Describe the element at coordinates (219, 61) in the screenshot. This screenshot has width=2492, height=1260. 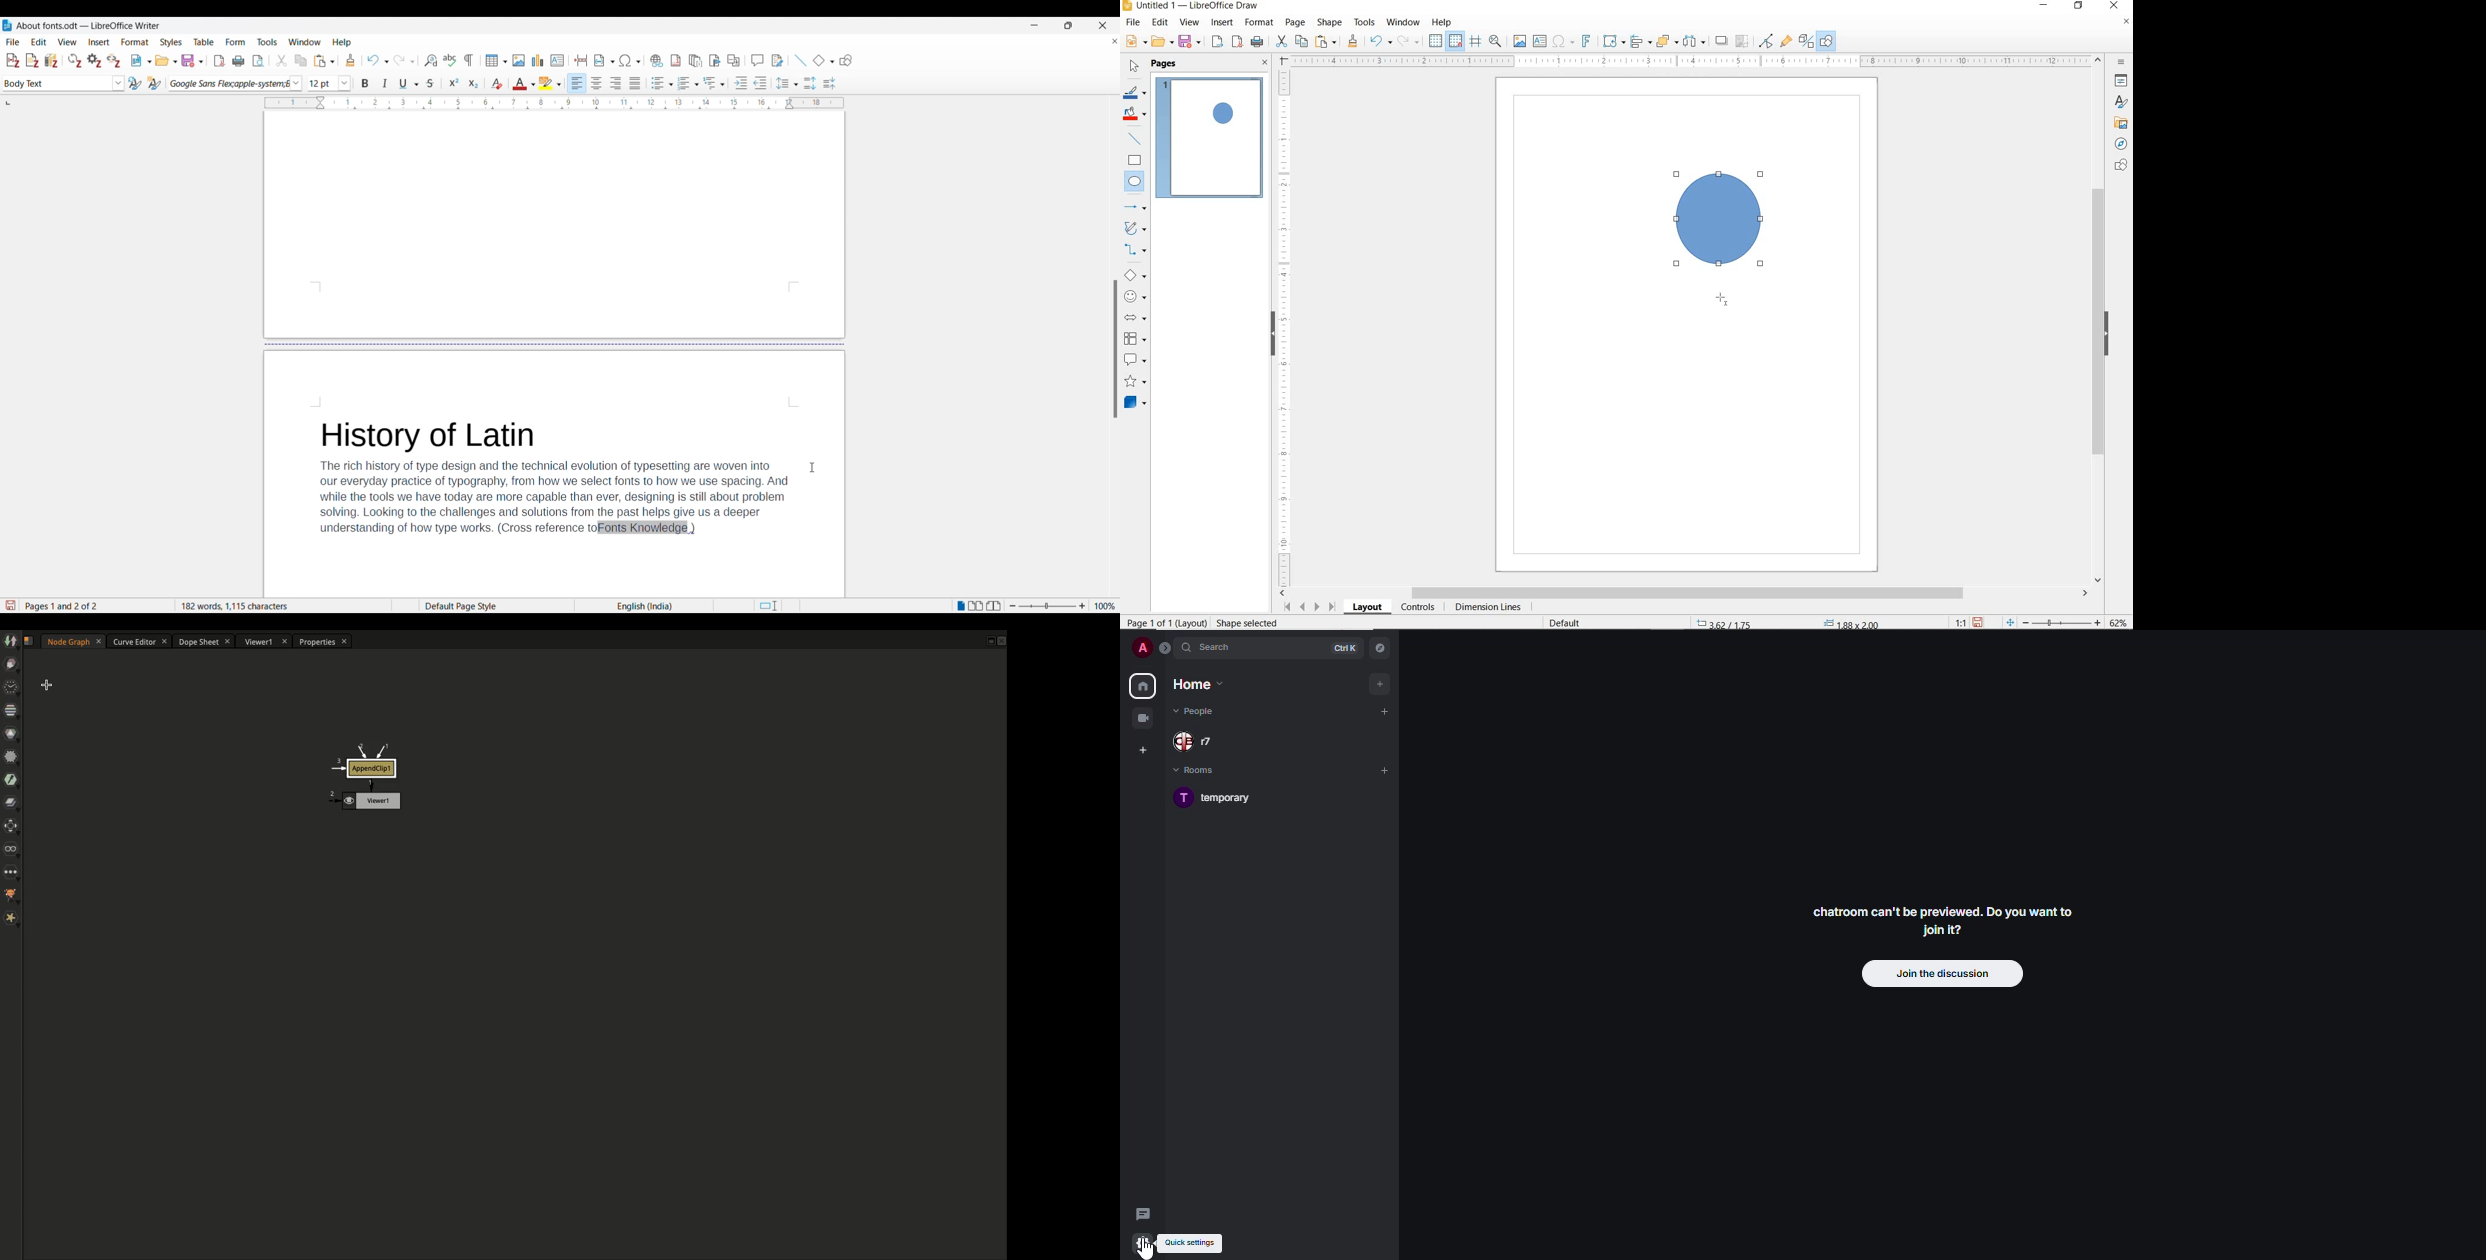
I see `Export directly as PDF` at that location.